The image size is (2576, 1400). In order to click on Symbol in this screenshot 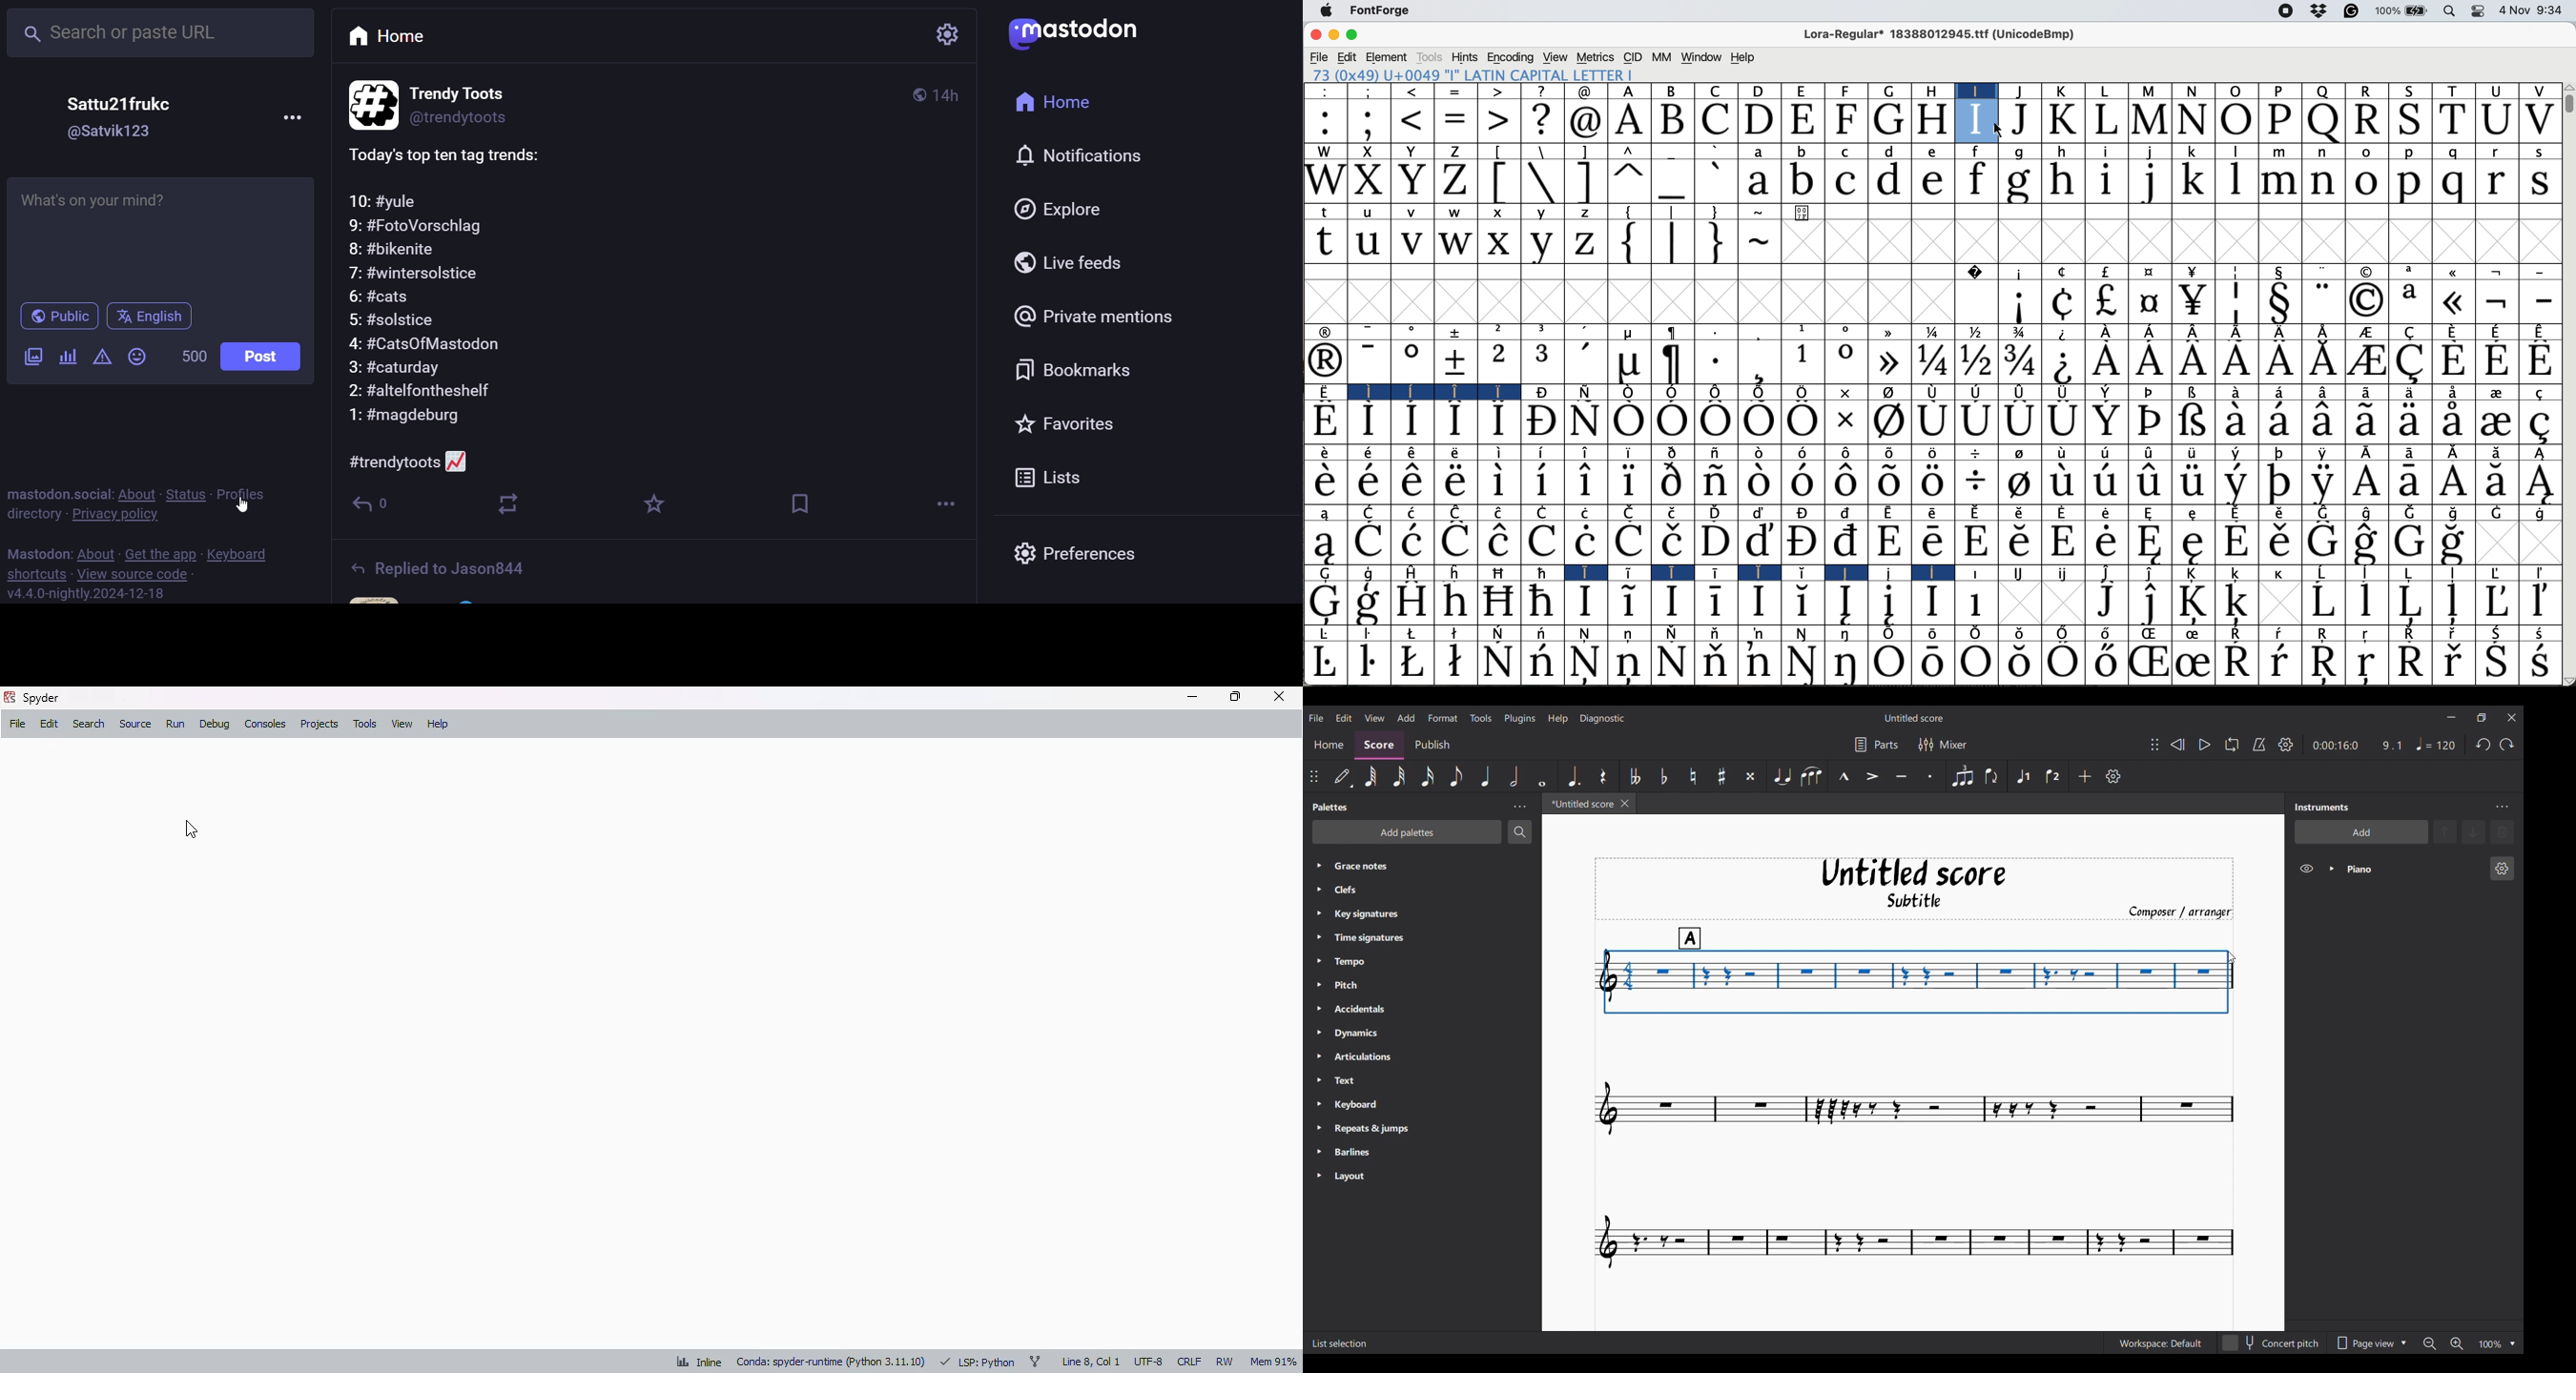, I will do `click(2456, 513)`.